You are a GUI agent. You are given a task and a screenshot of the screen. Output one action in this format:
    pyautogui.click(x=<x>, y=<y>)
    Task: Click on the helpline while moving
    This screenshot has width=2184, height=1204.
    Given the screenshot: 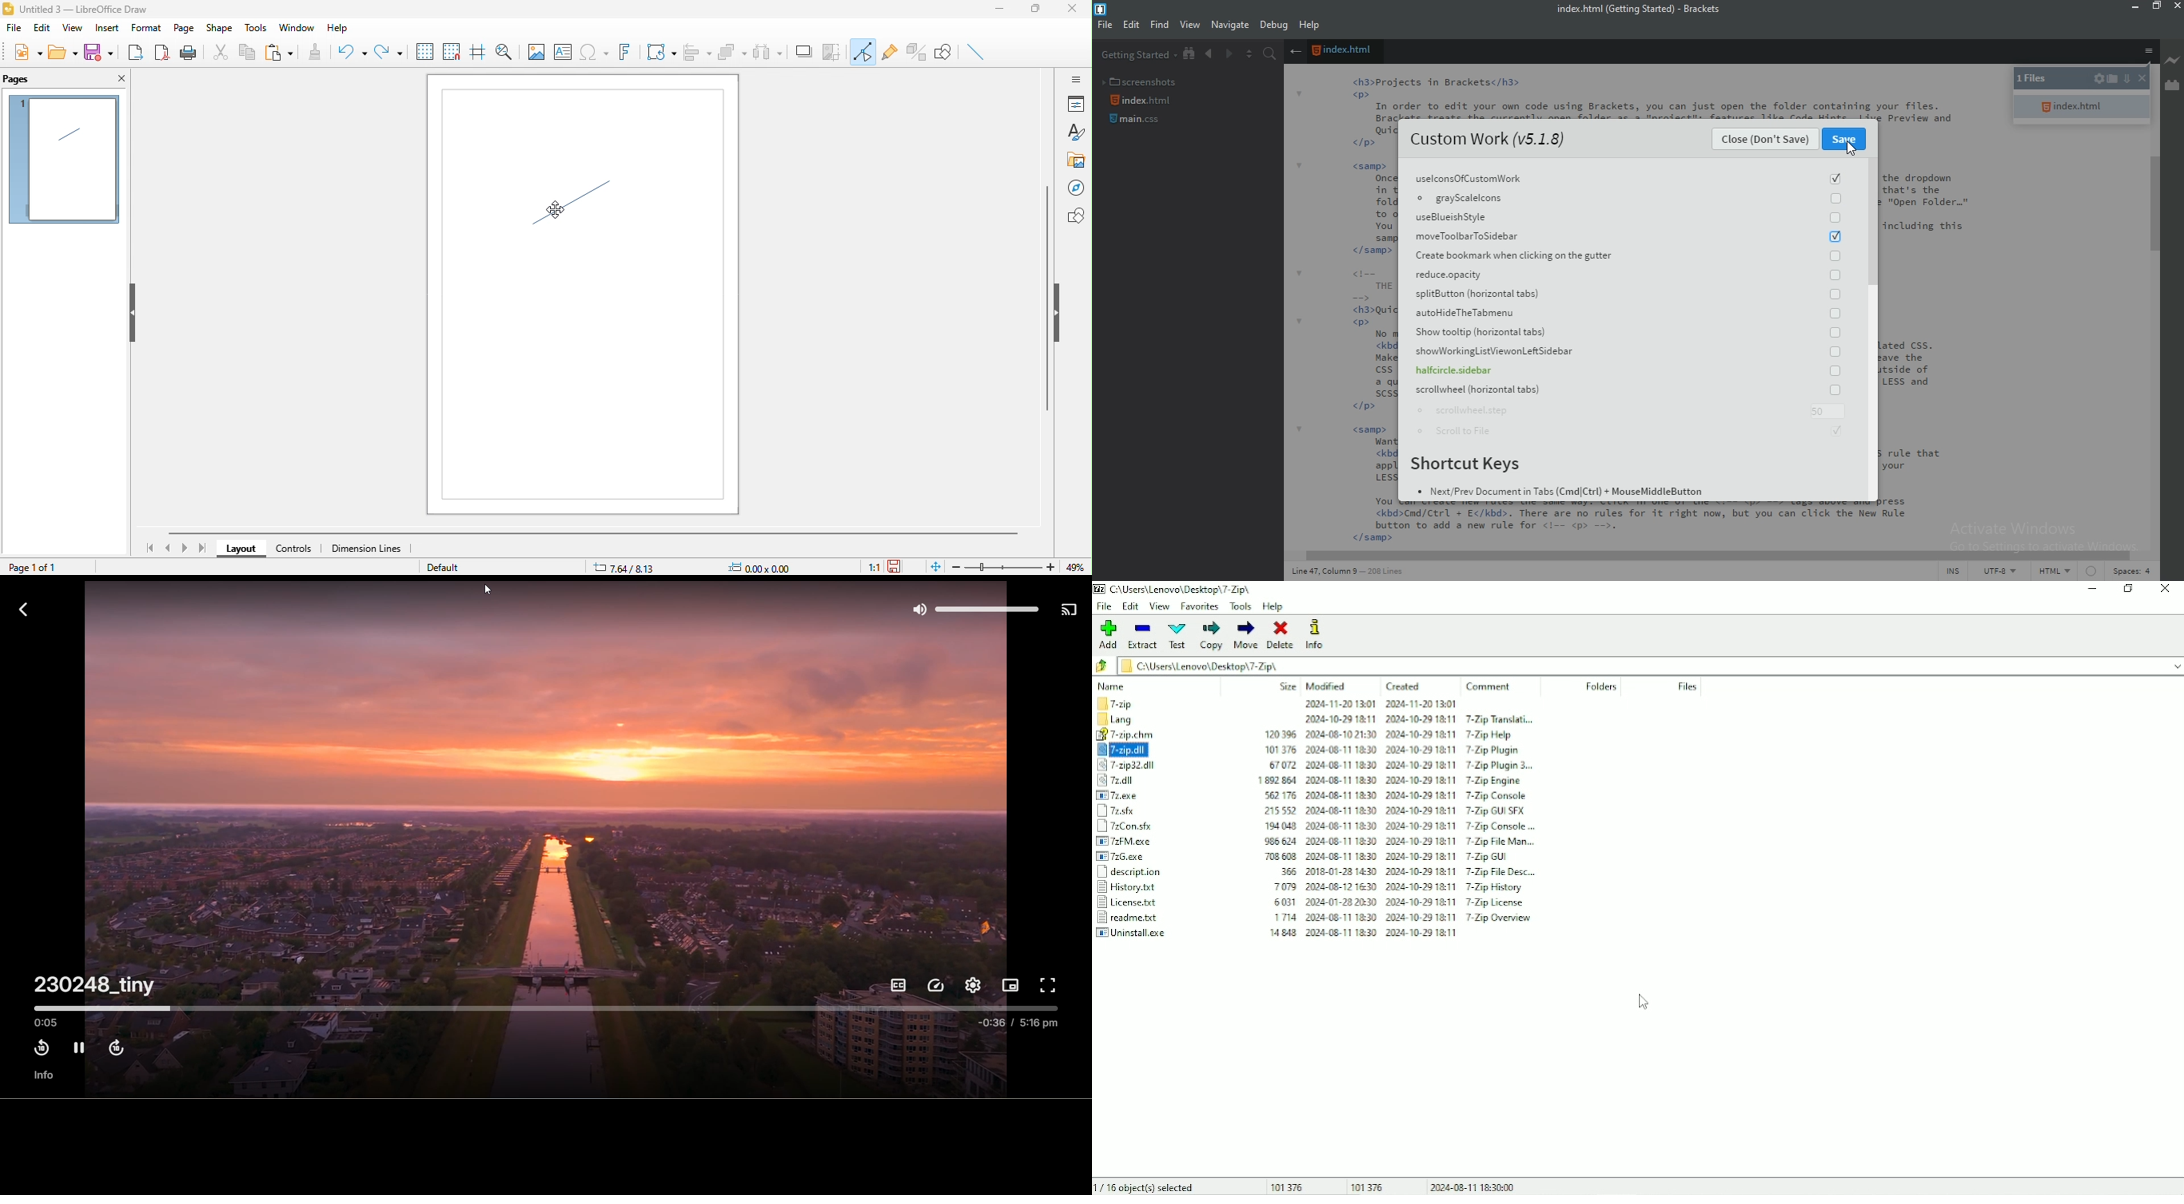 What is the action you would take?
    pyautogui.click(x=476, y=54)
    